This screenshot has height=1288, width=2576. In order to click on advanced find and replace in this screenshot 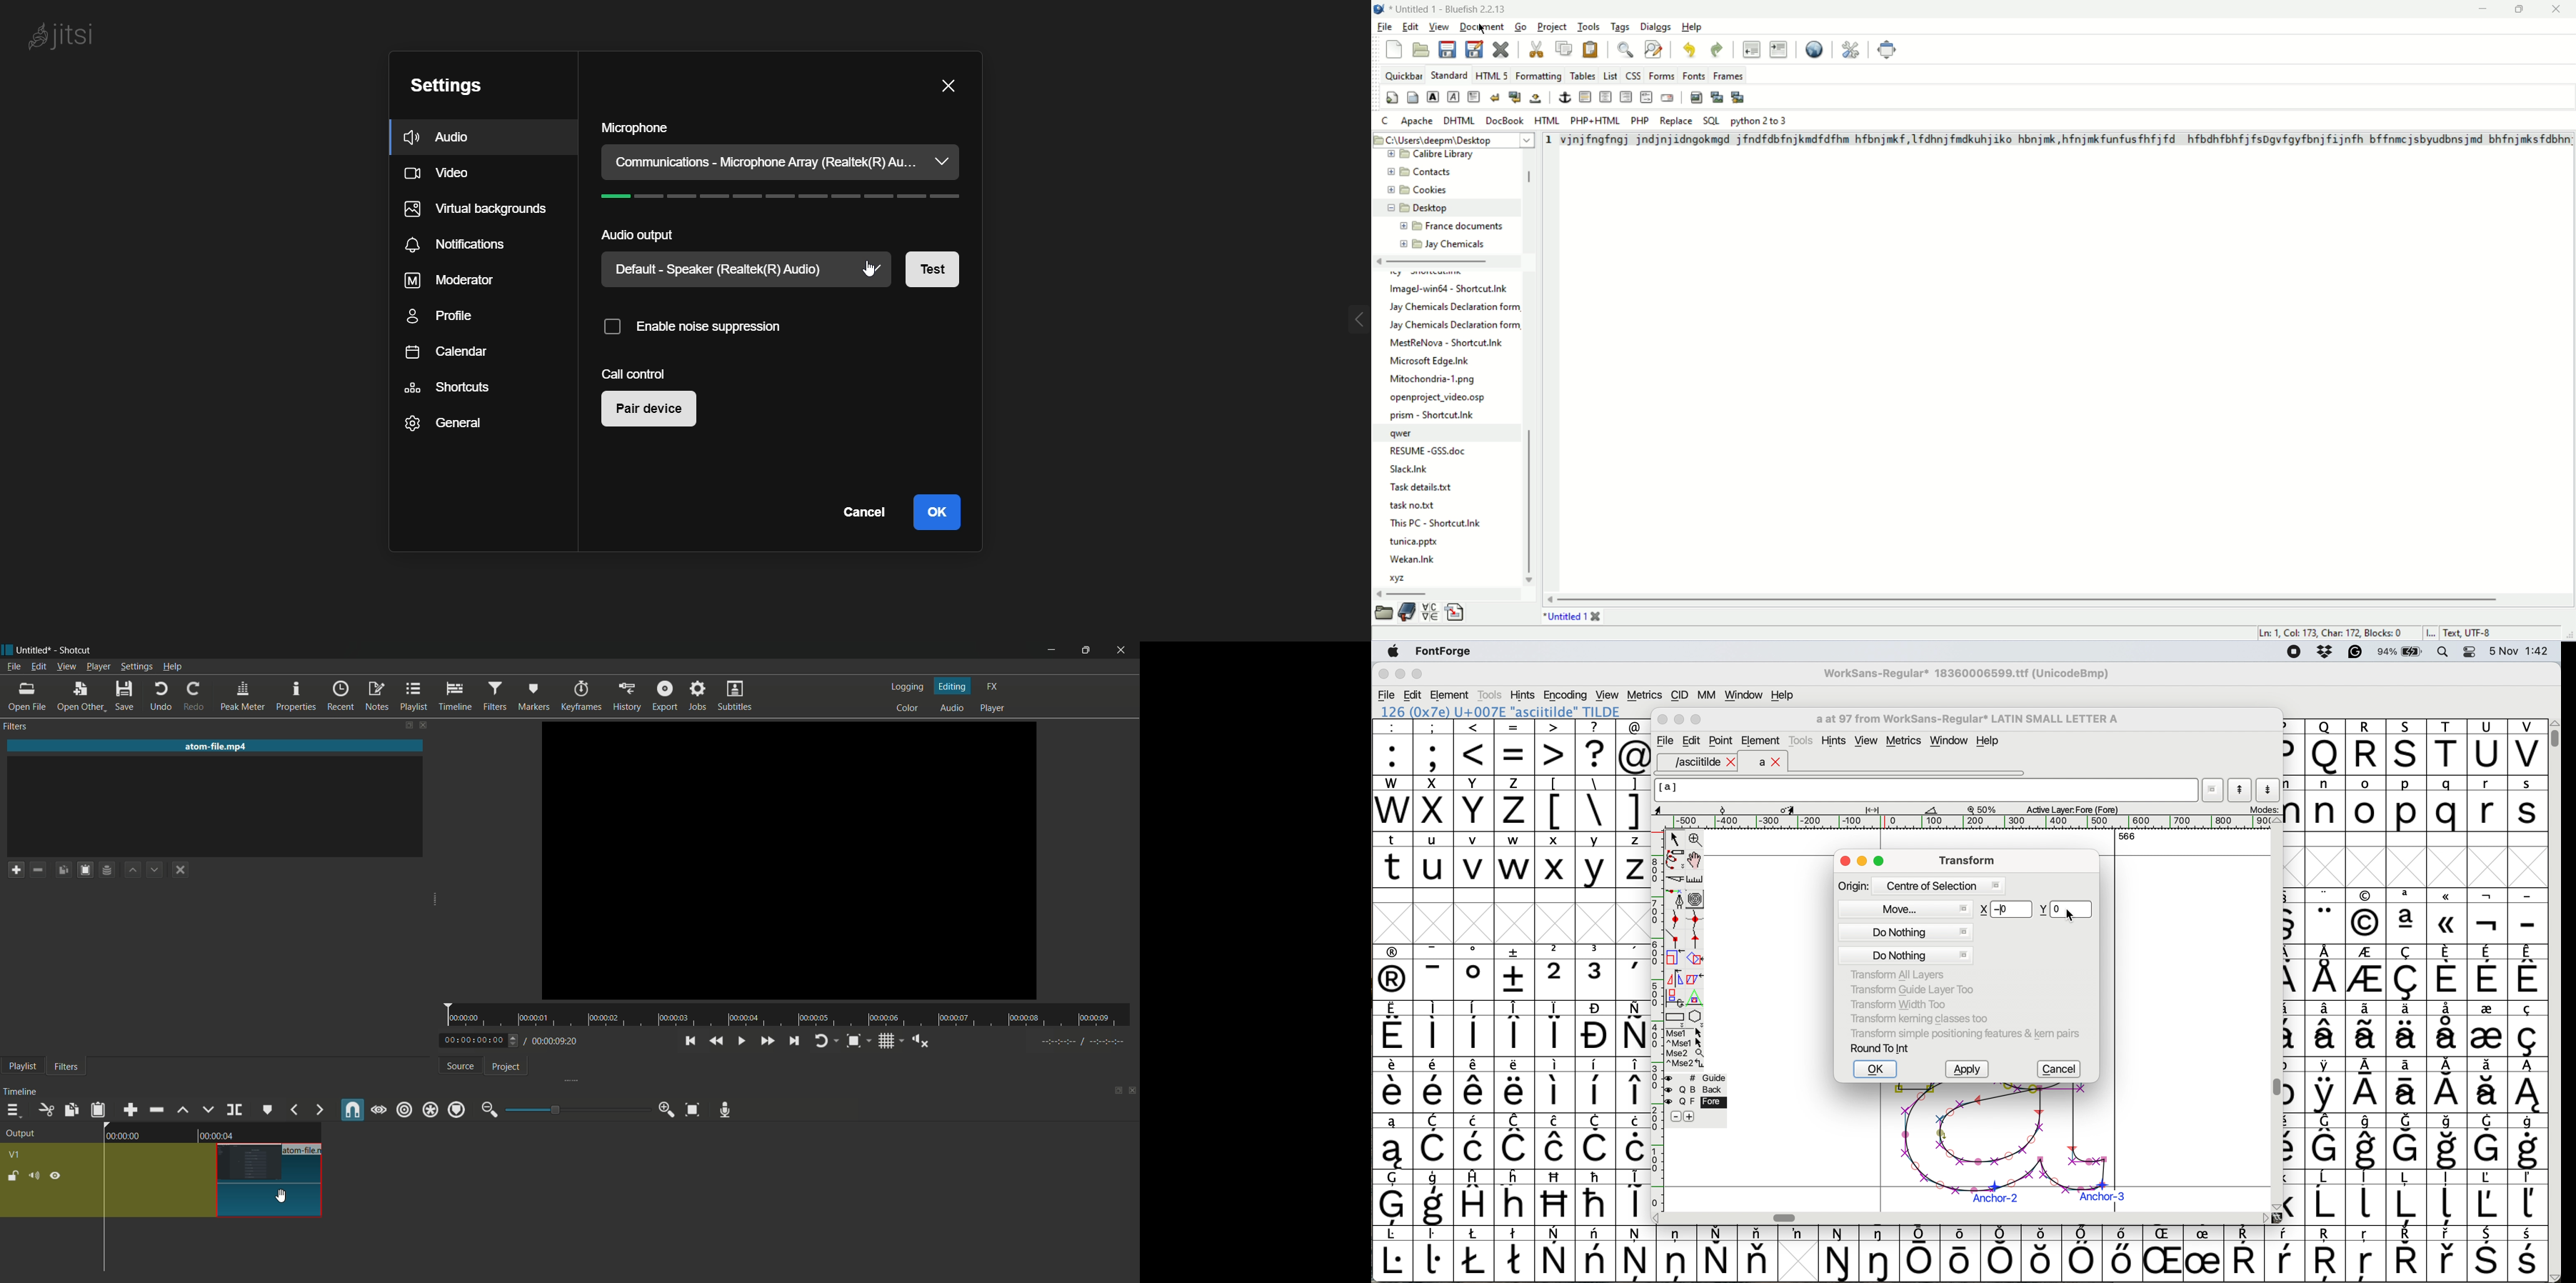, I will do `click(1655, 48)`.